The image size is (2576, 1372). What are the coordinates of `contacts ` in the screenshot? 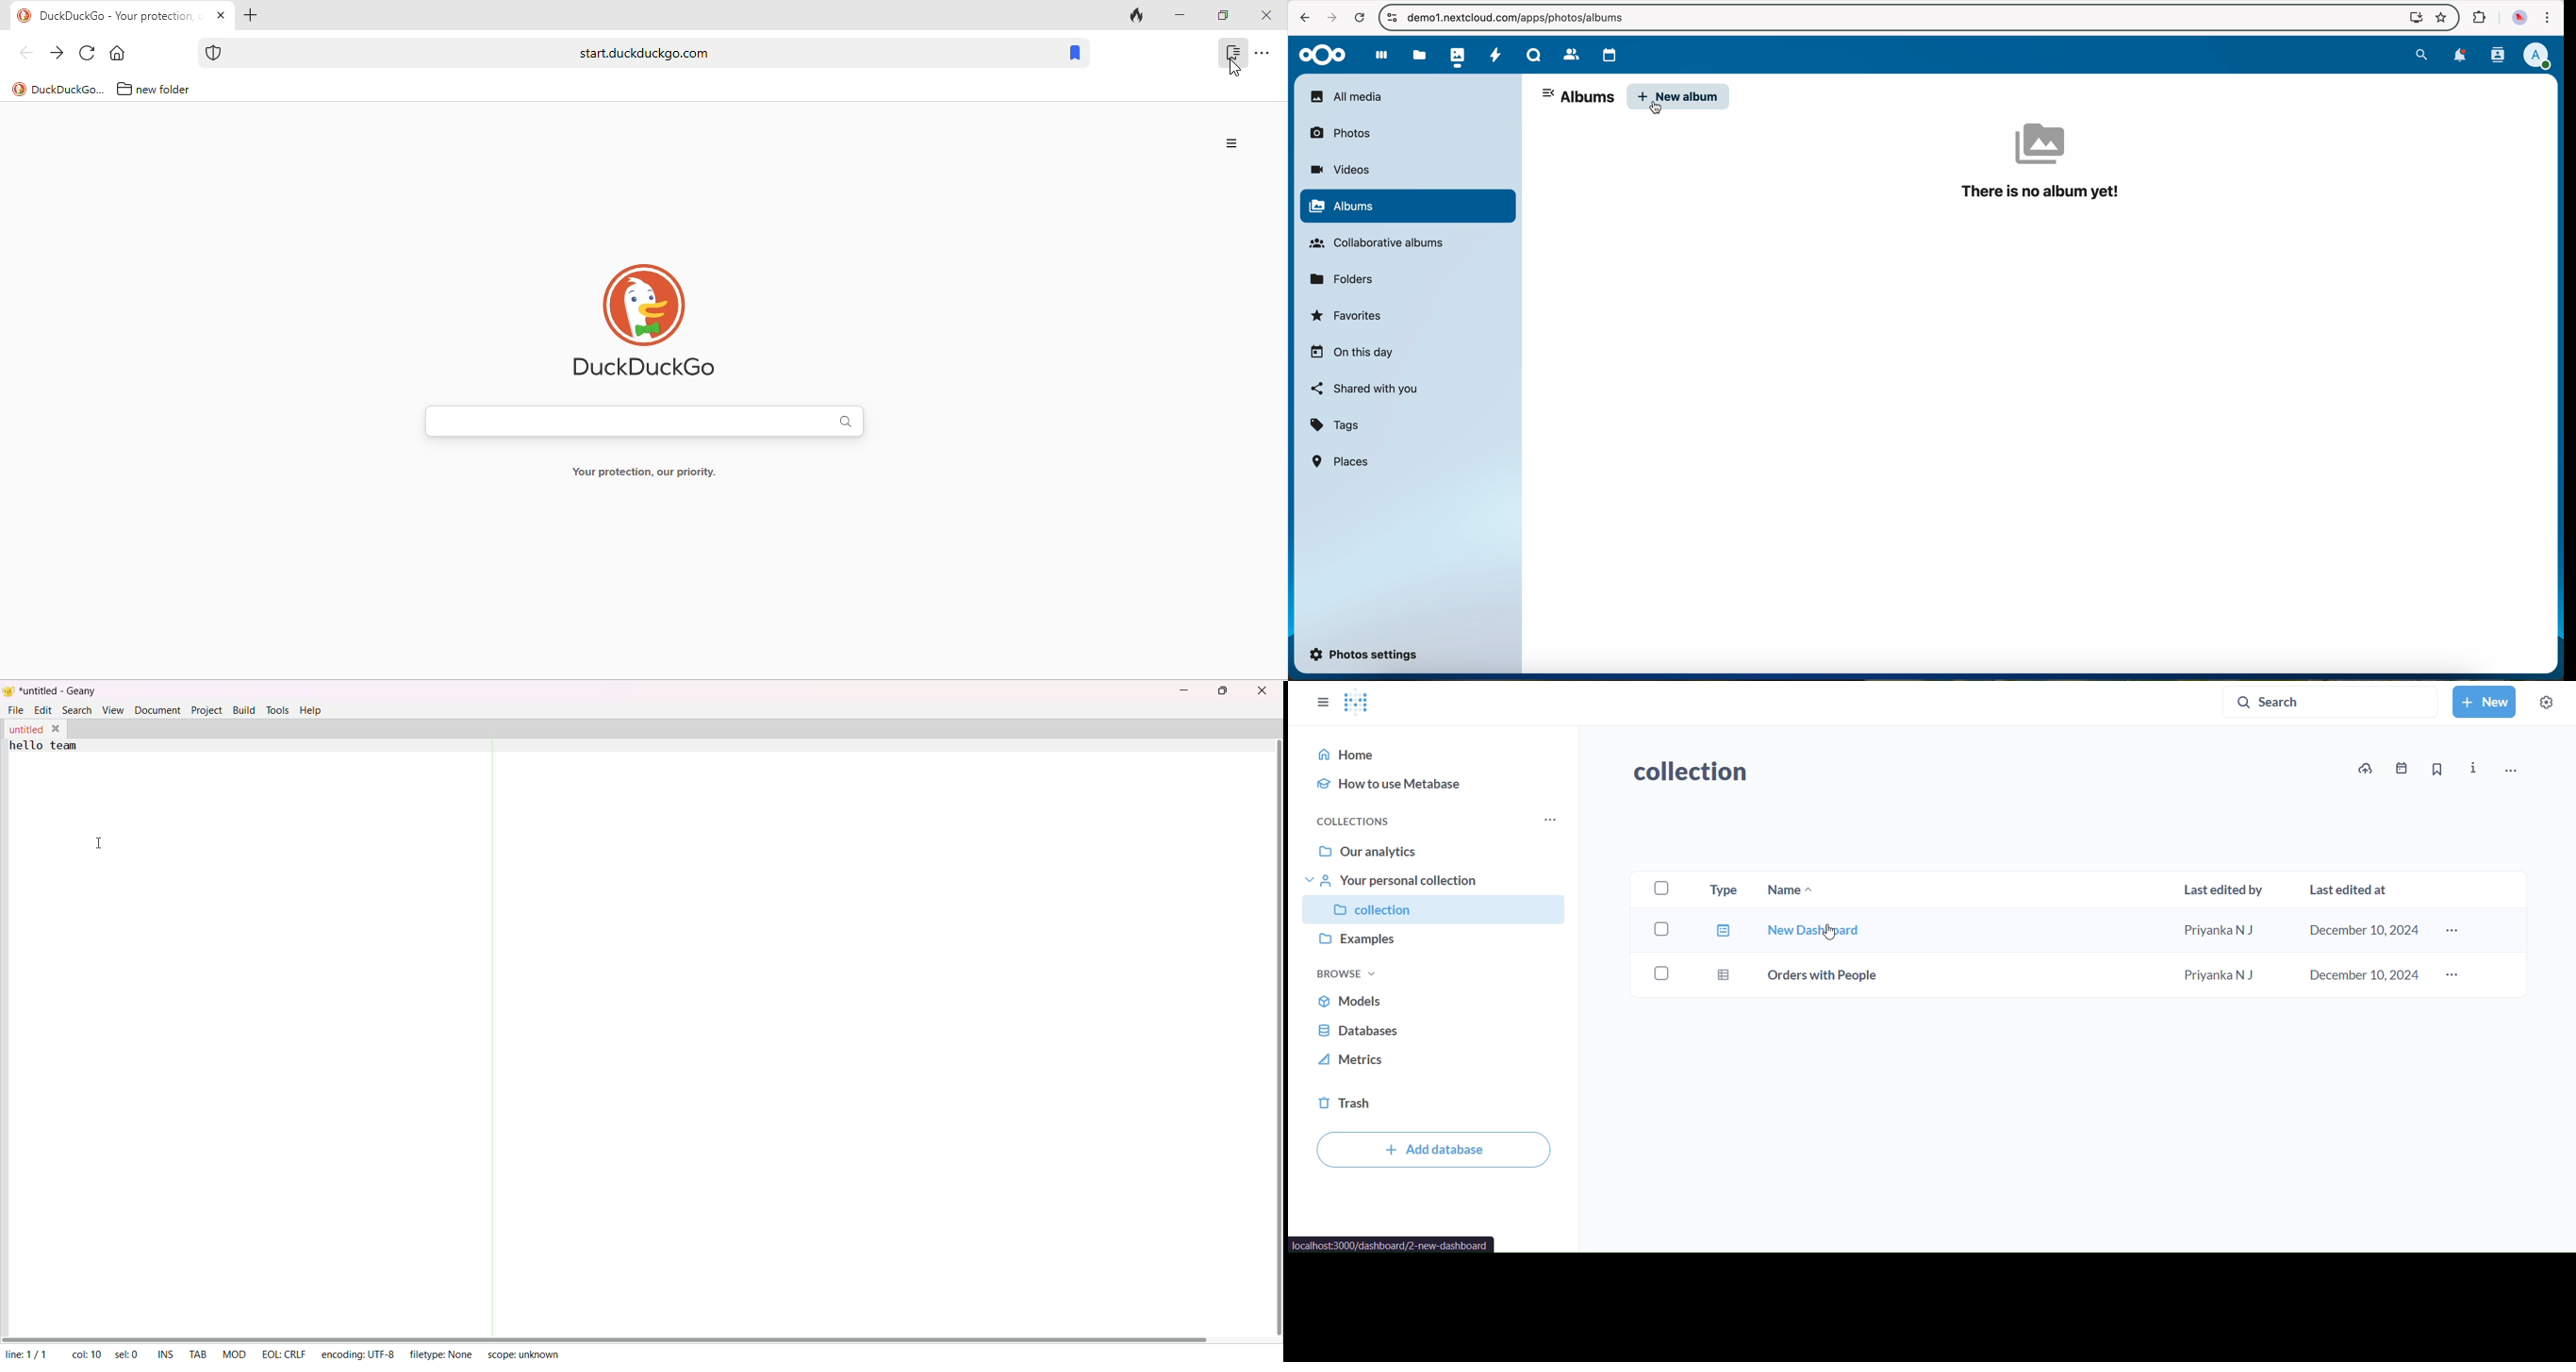 It's located at (1568, 52).